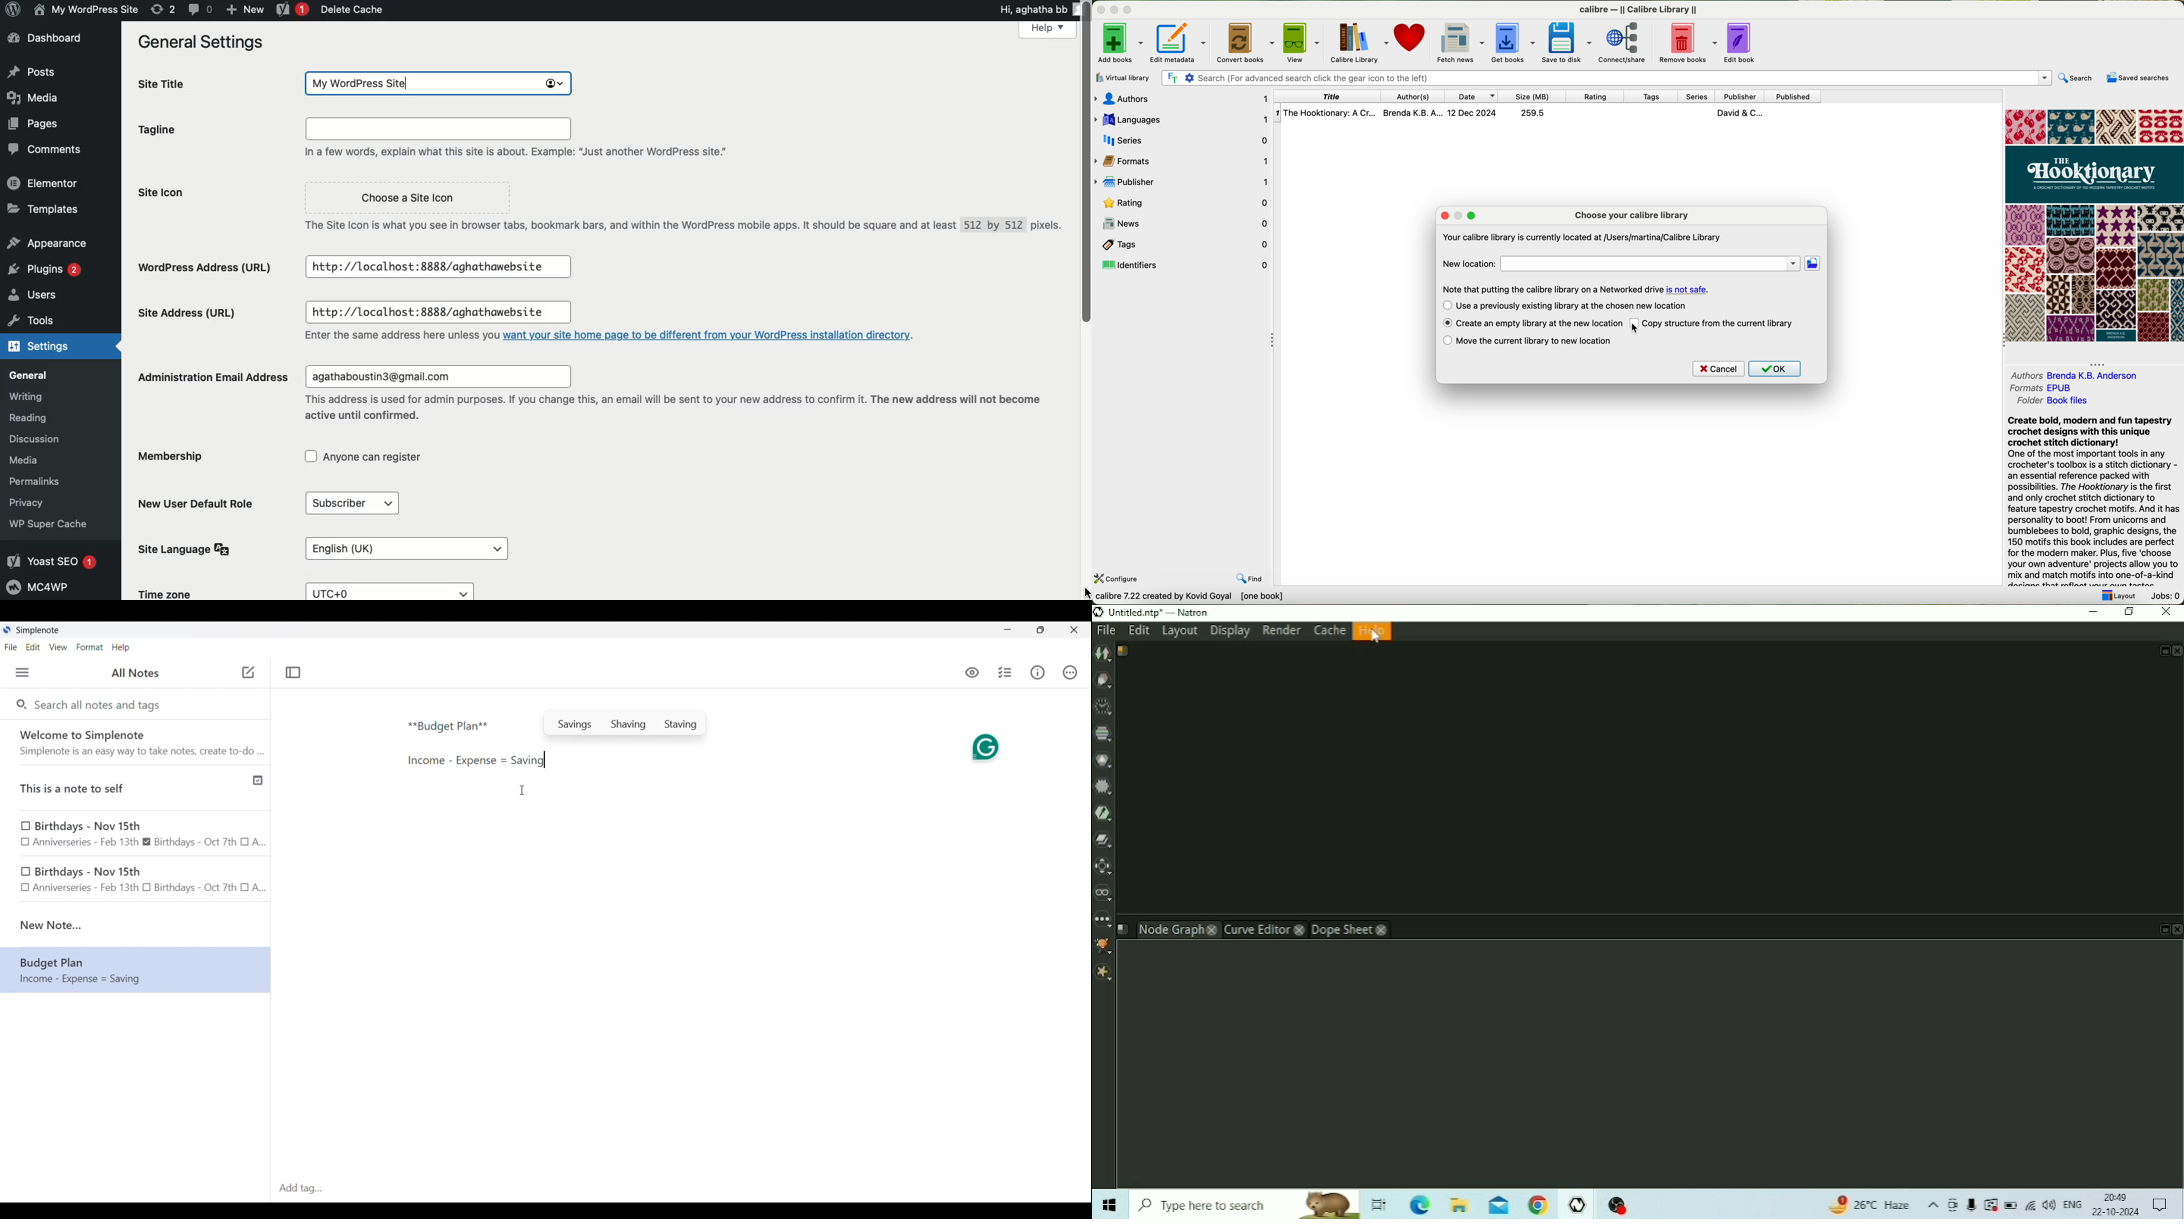  What do you see at coordinates (31, 441) in the screenshot?
I see `Discussion` at bounding box center [31, 441].